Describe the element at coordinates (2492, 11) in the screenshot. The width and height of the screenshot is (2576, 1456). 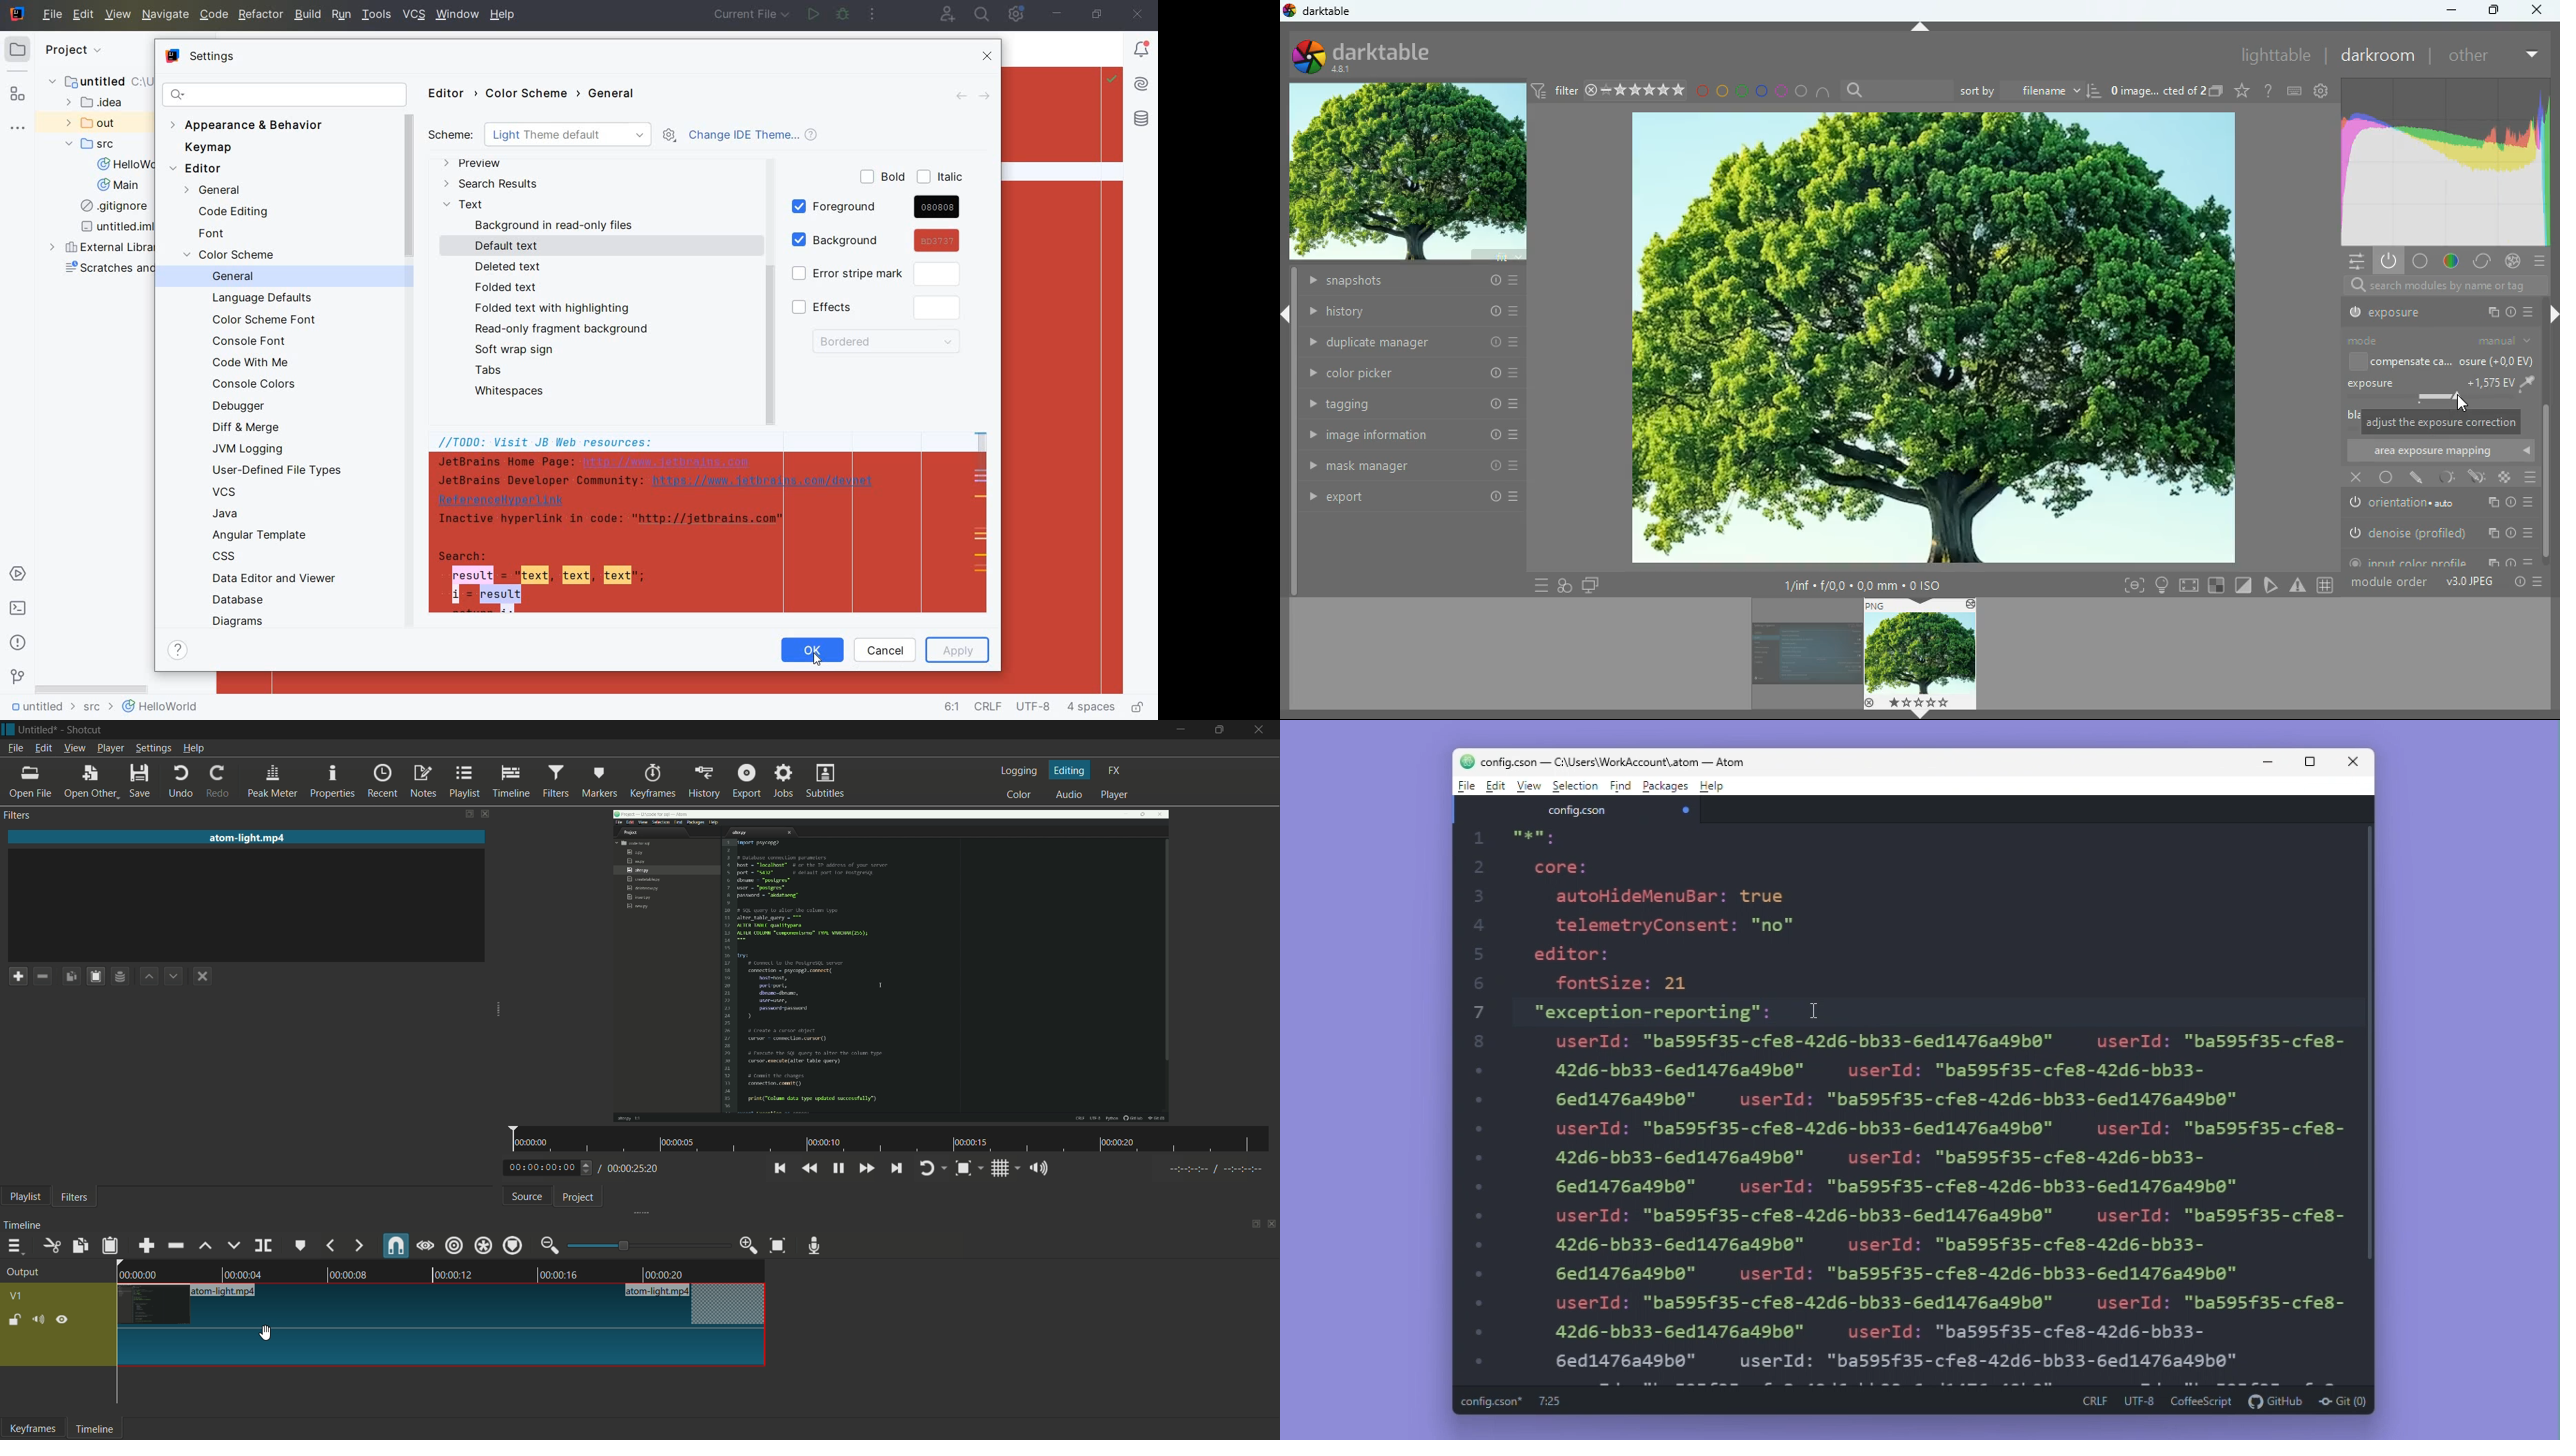
I see `maximize` at that location.